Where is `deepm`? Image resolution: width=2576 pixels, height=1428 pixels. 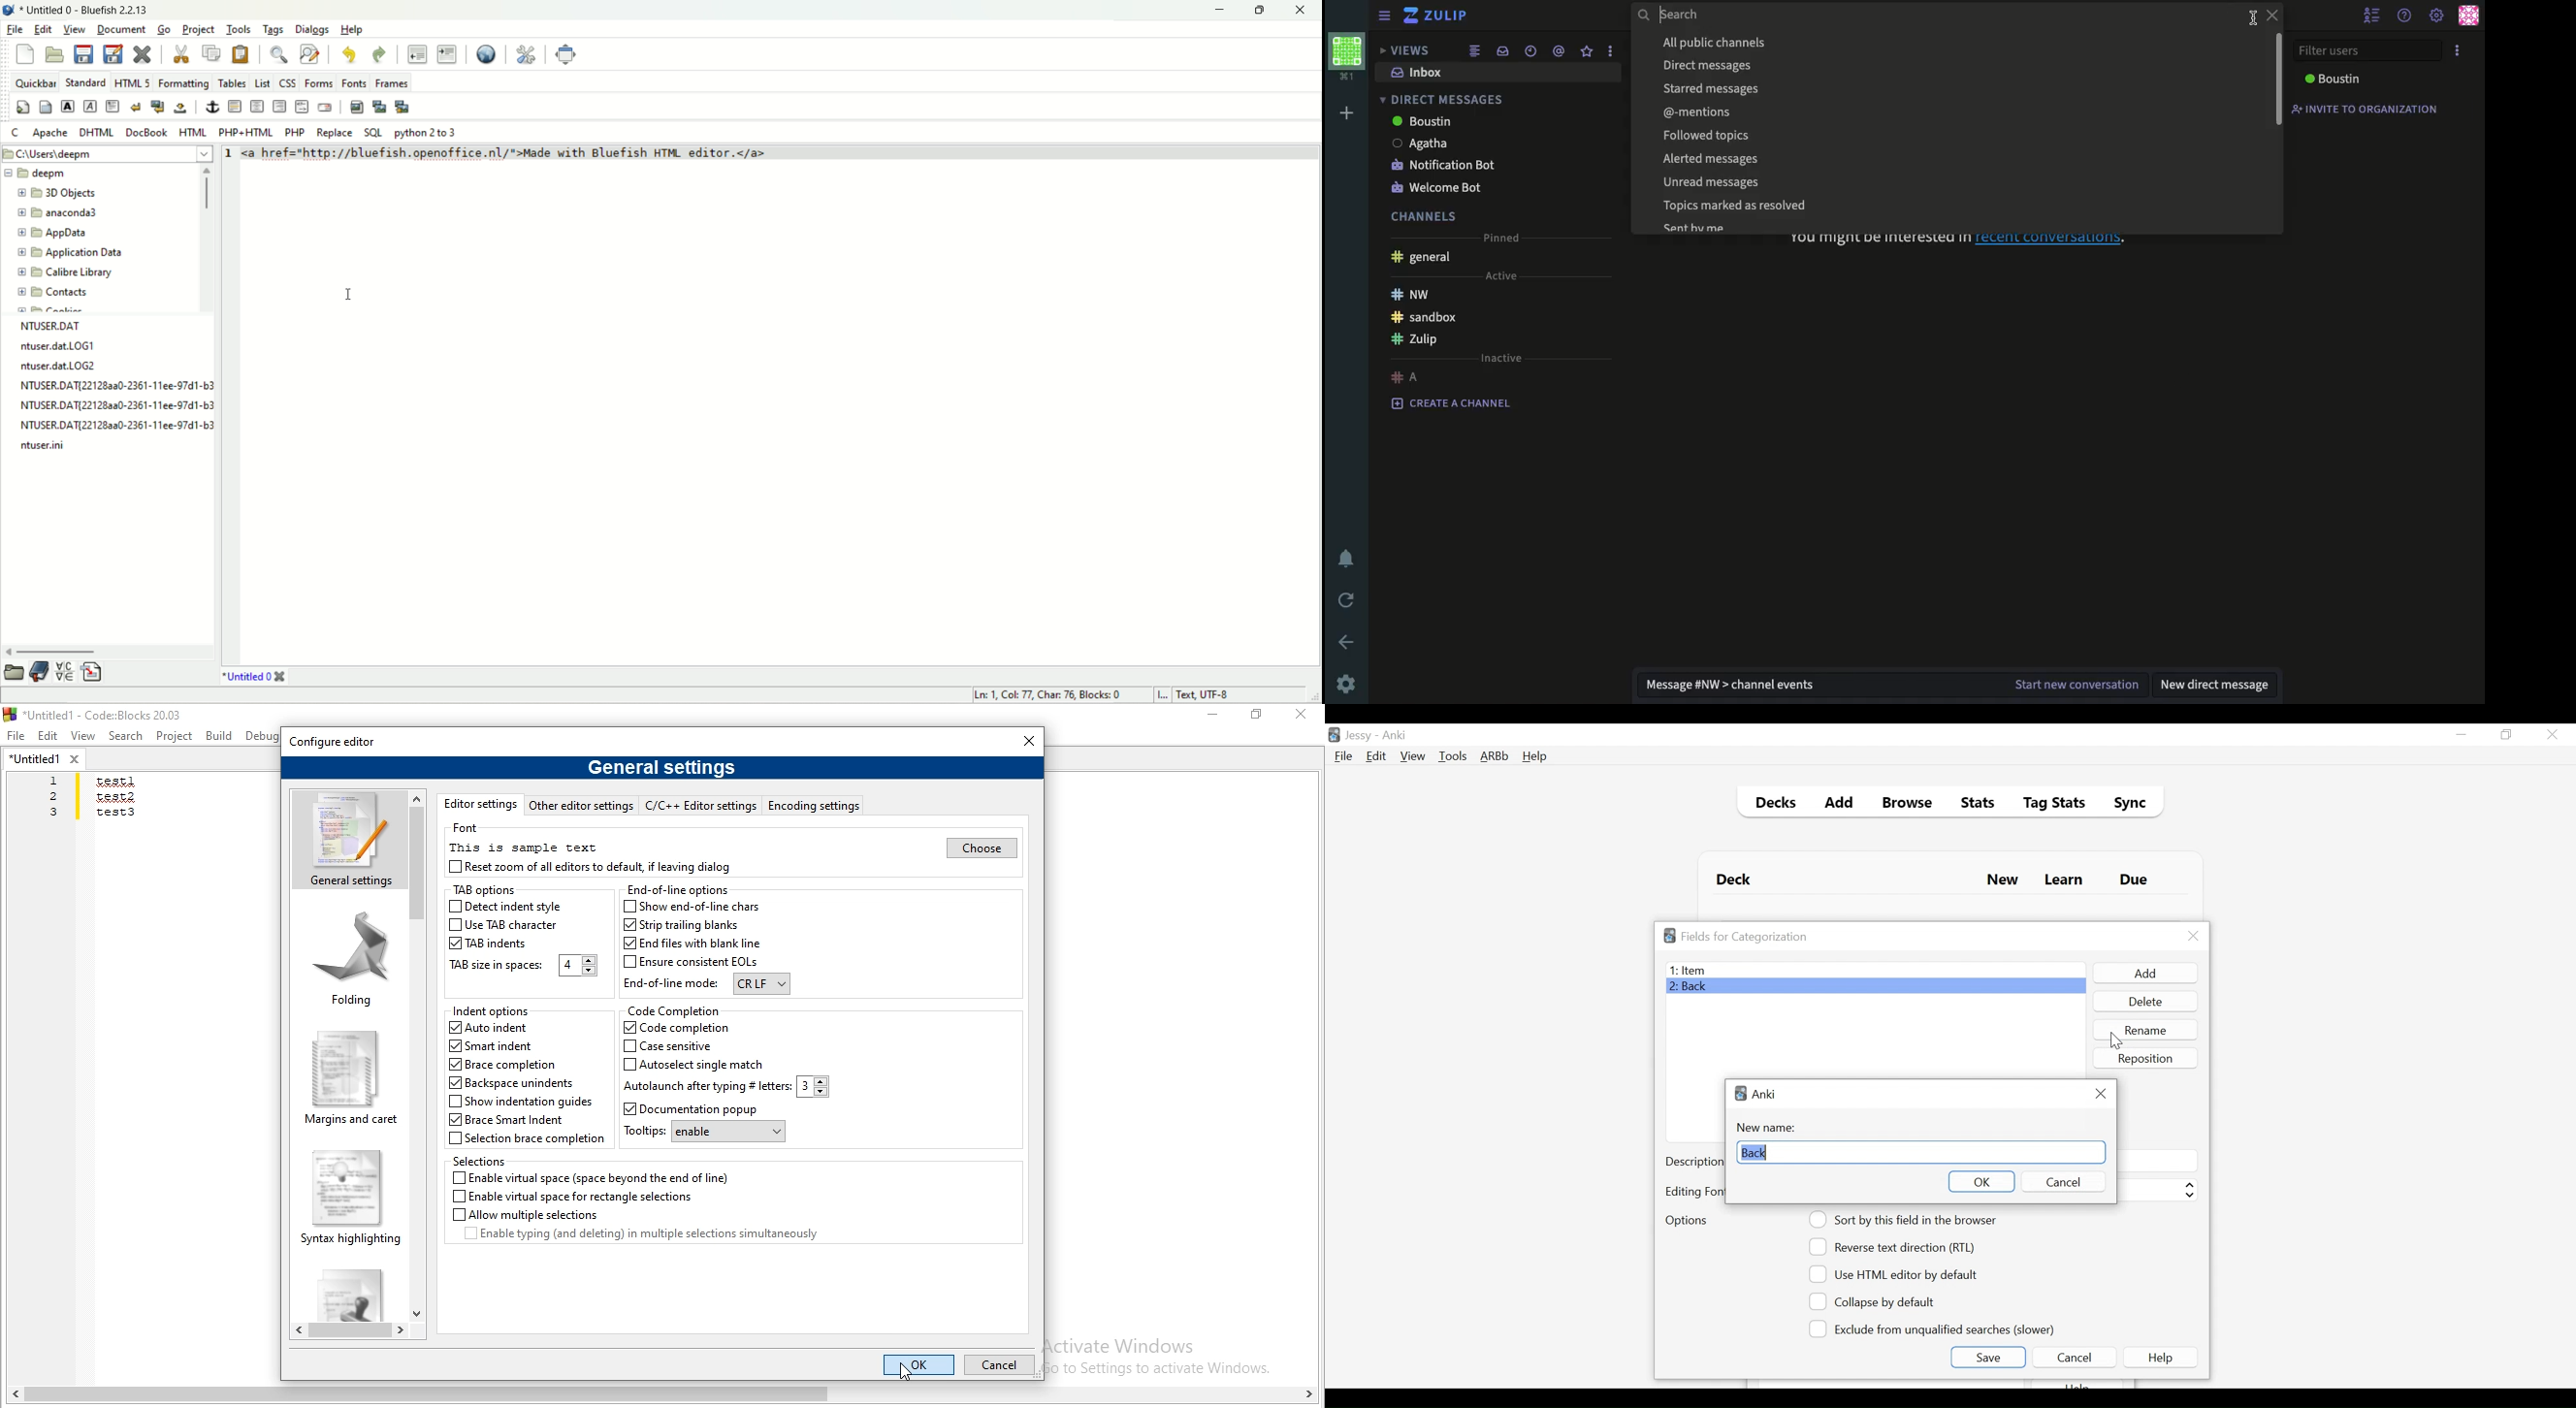 deepm is located at coordinates (36, 174).